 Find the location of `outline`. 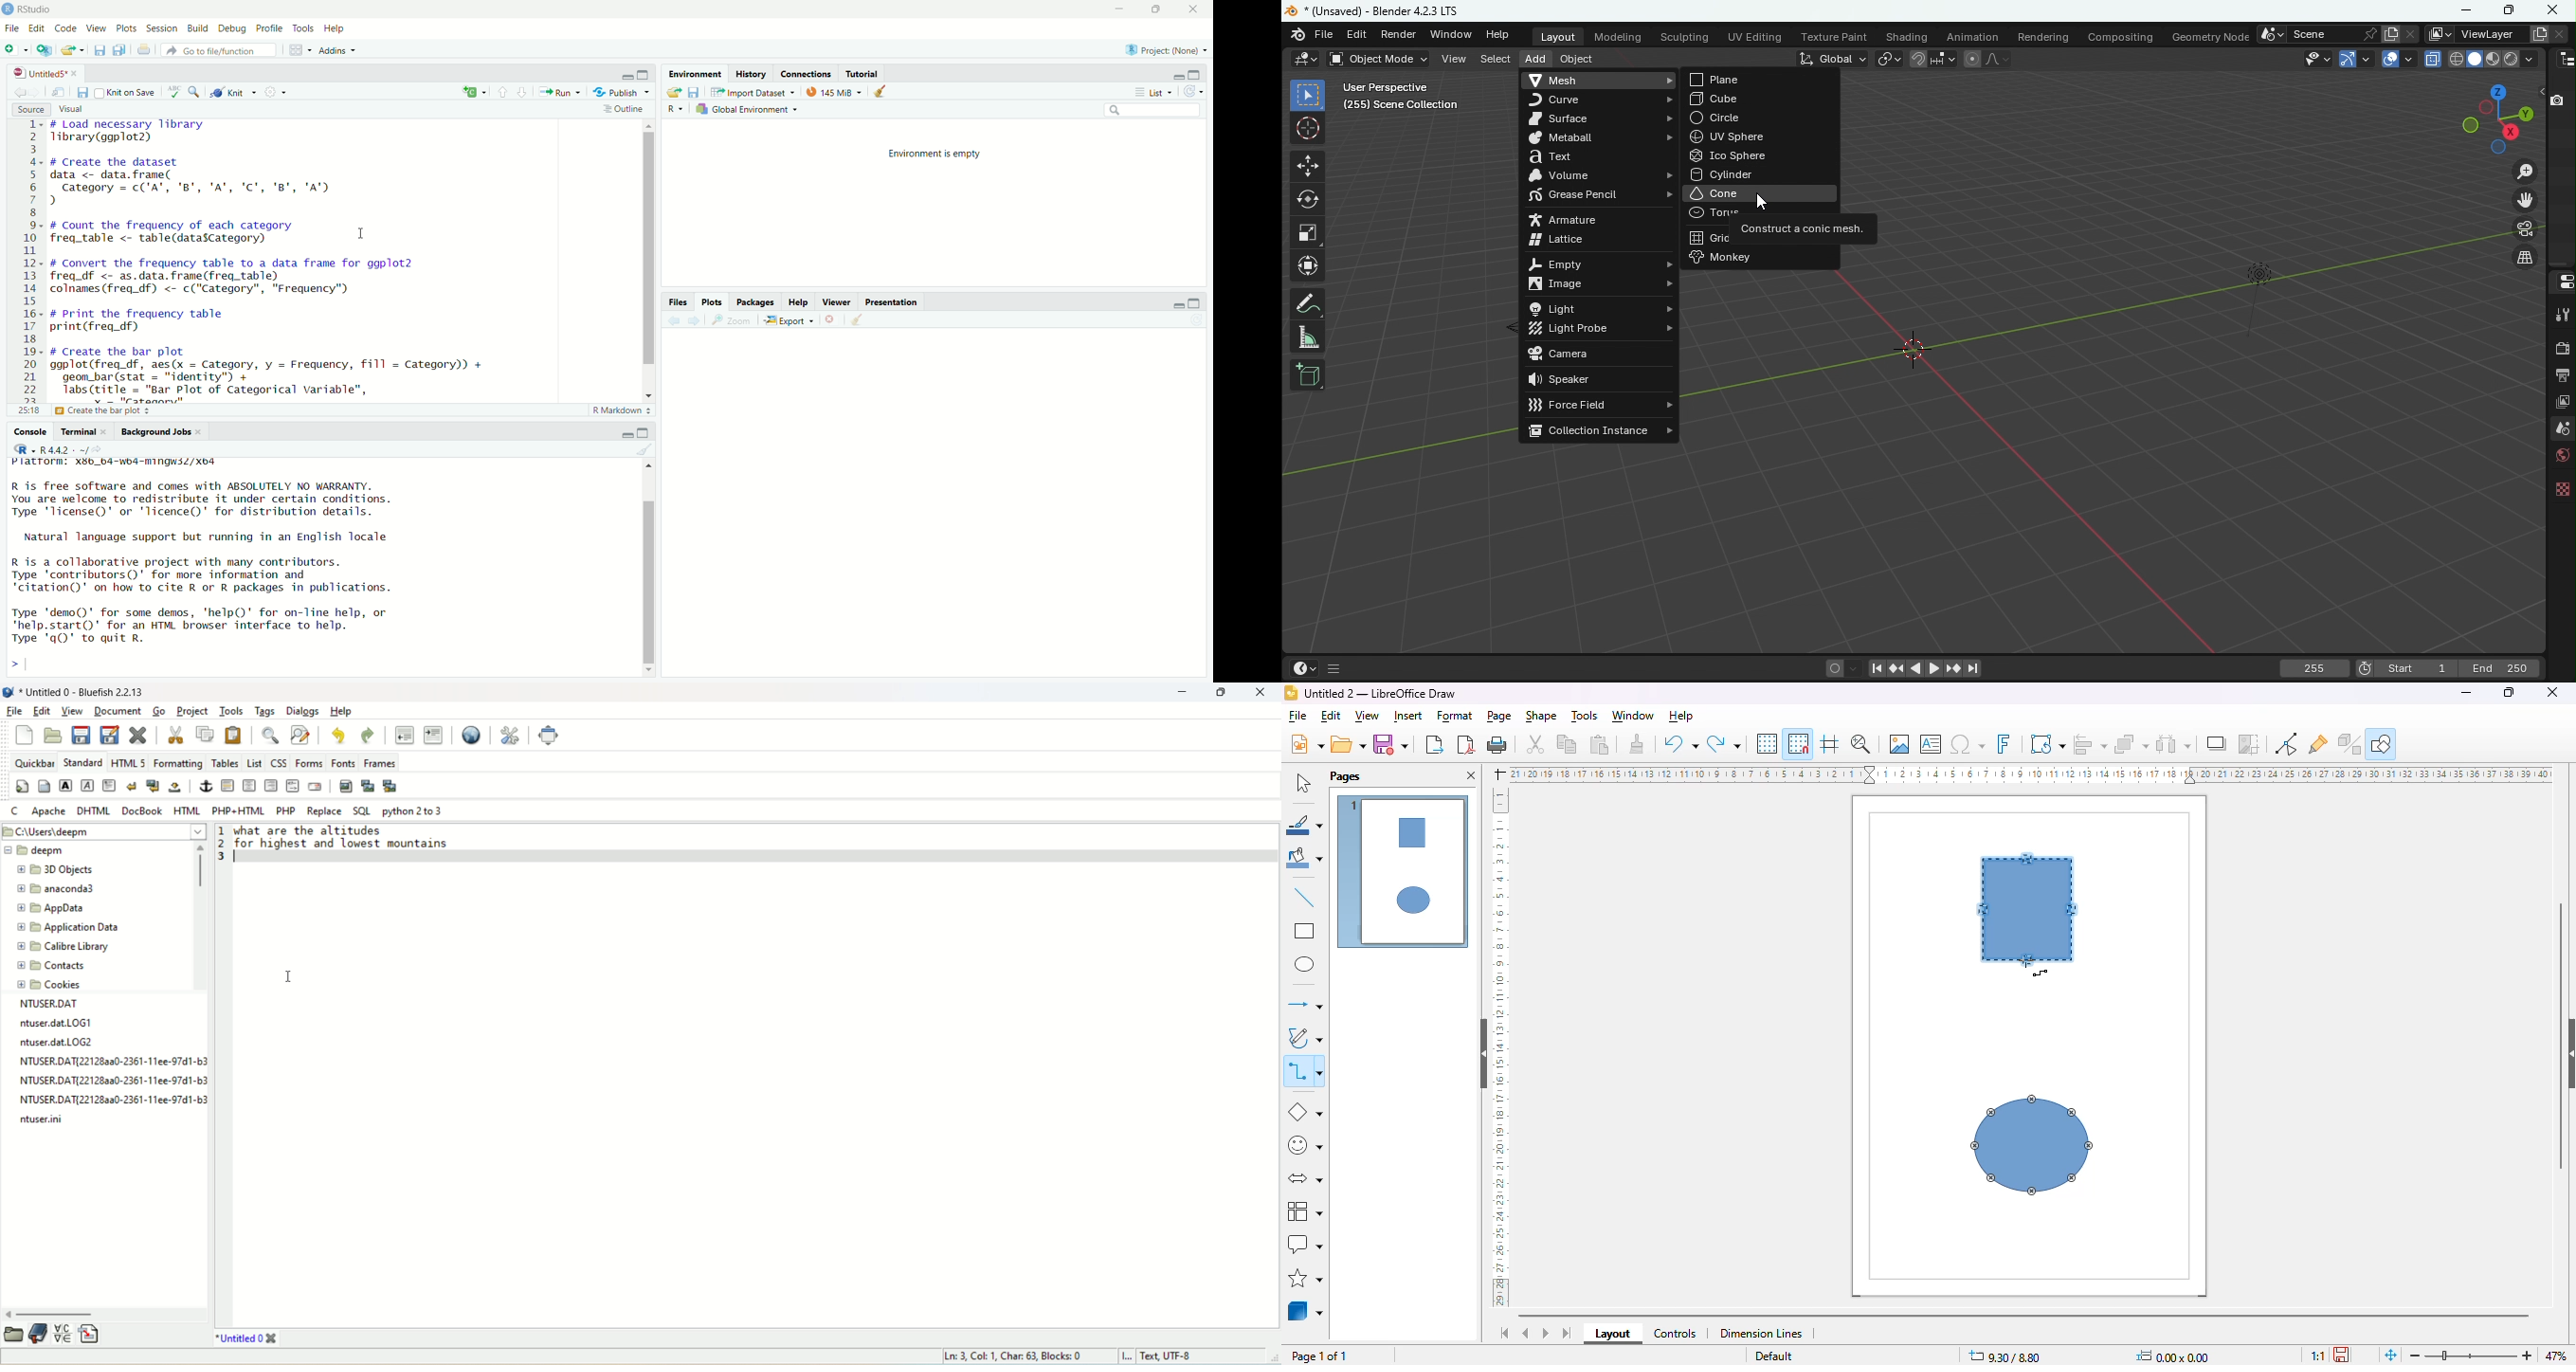

outline is located at coordinates (624, 109).